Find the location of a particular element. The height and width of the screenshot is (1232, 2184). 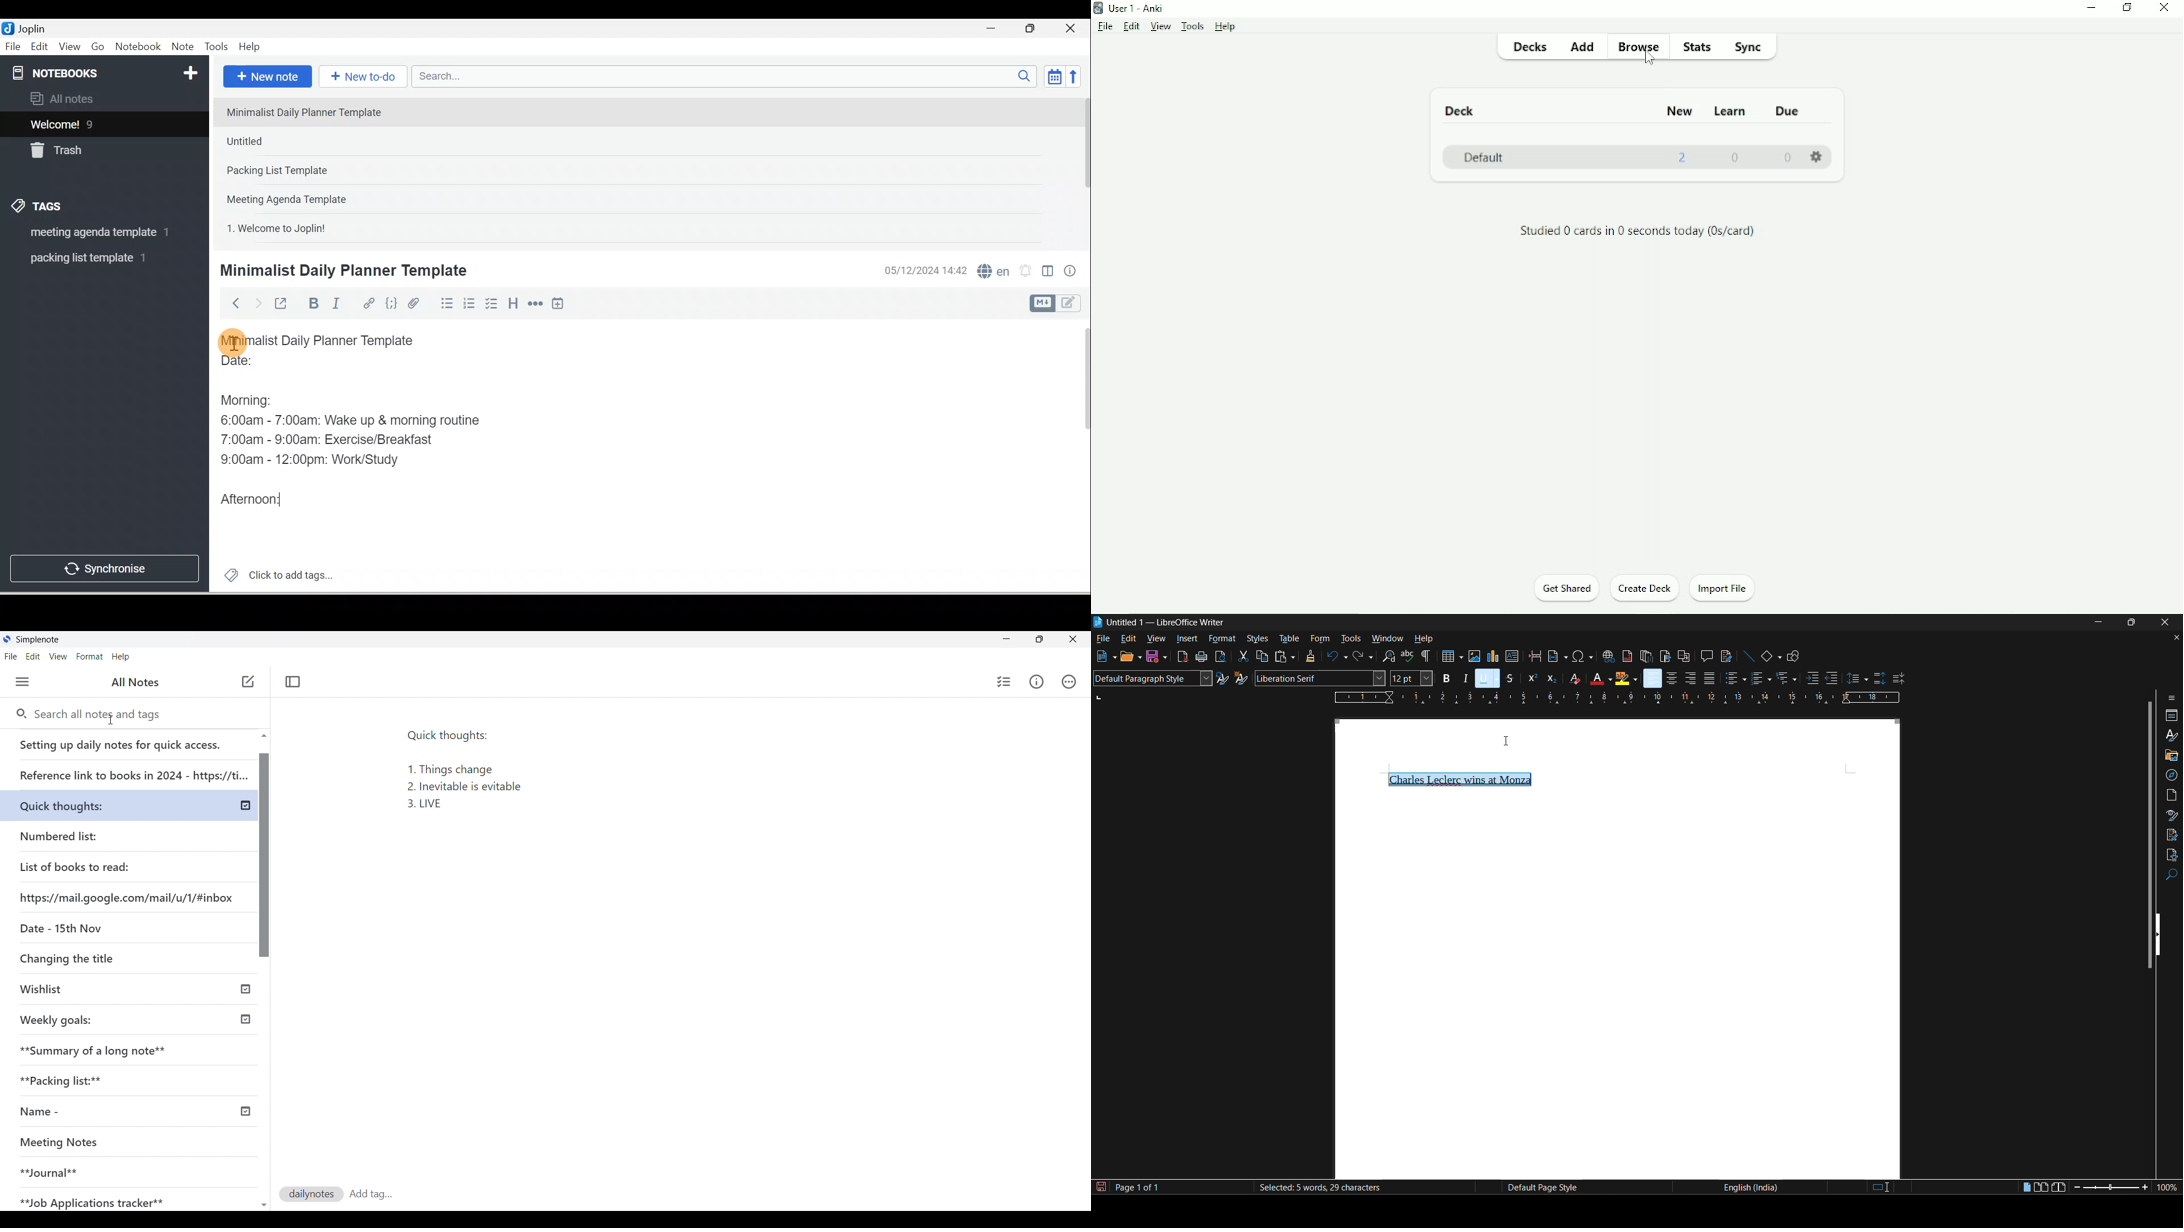

page is located at coordinates (2172, 794).